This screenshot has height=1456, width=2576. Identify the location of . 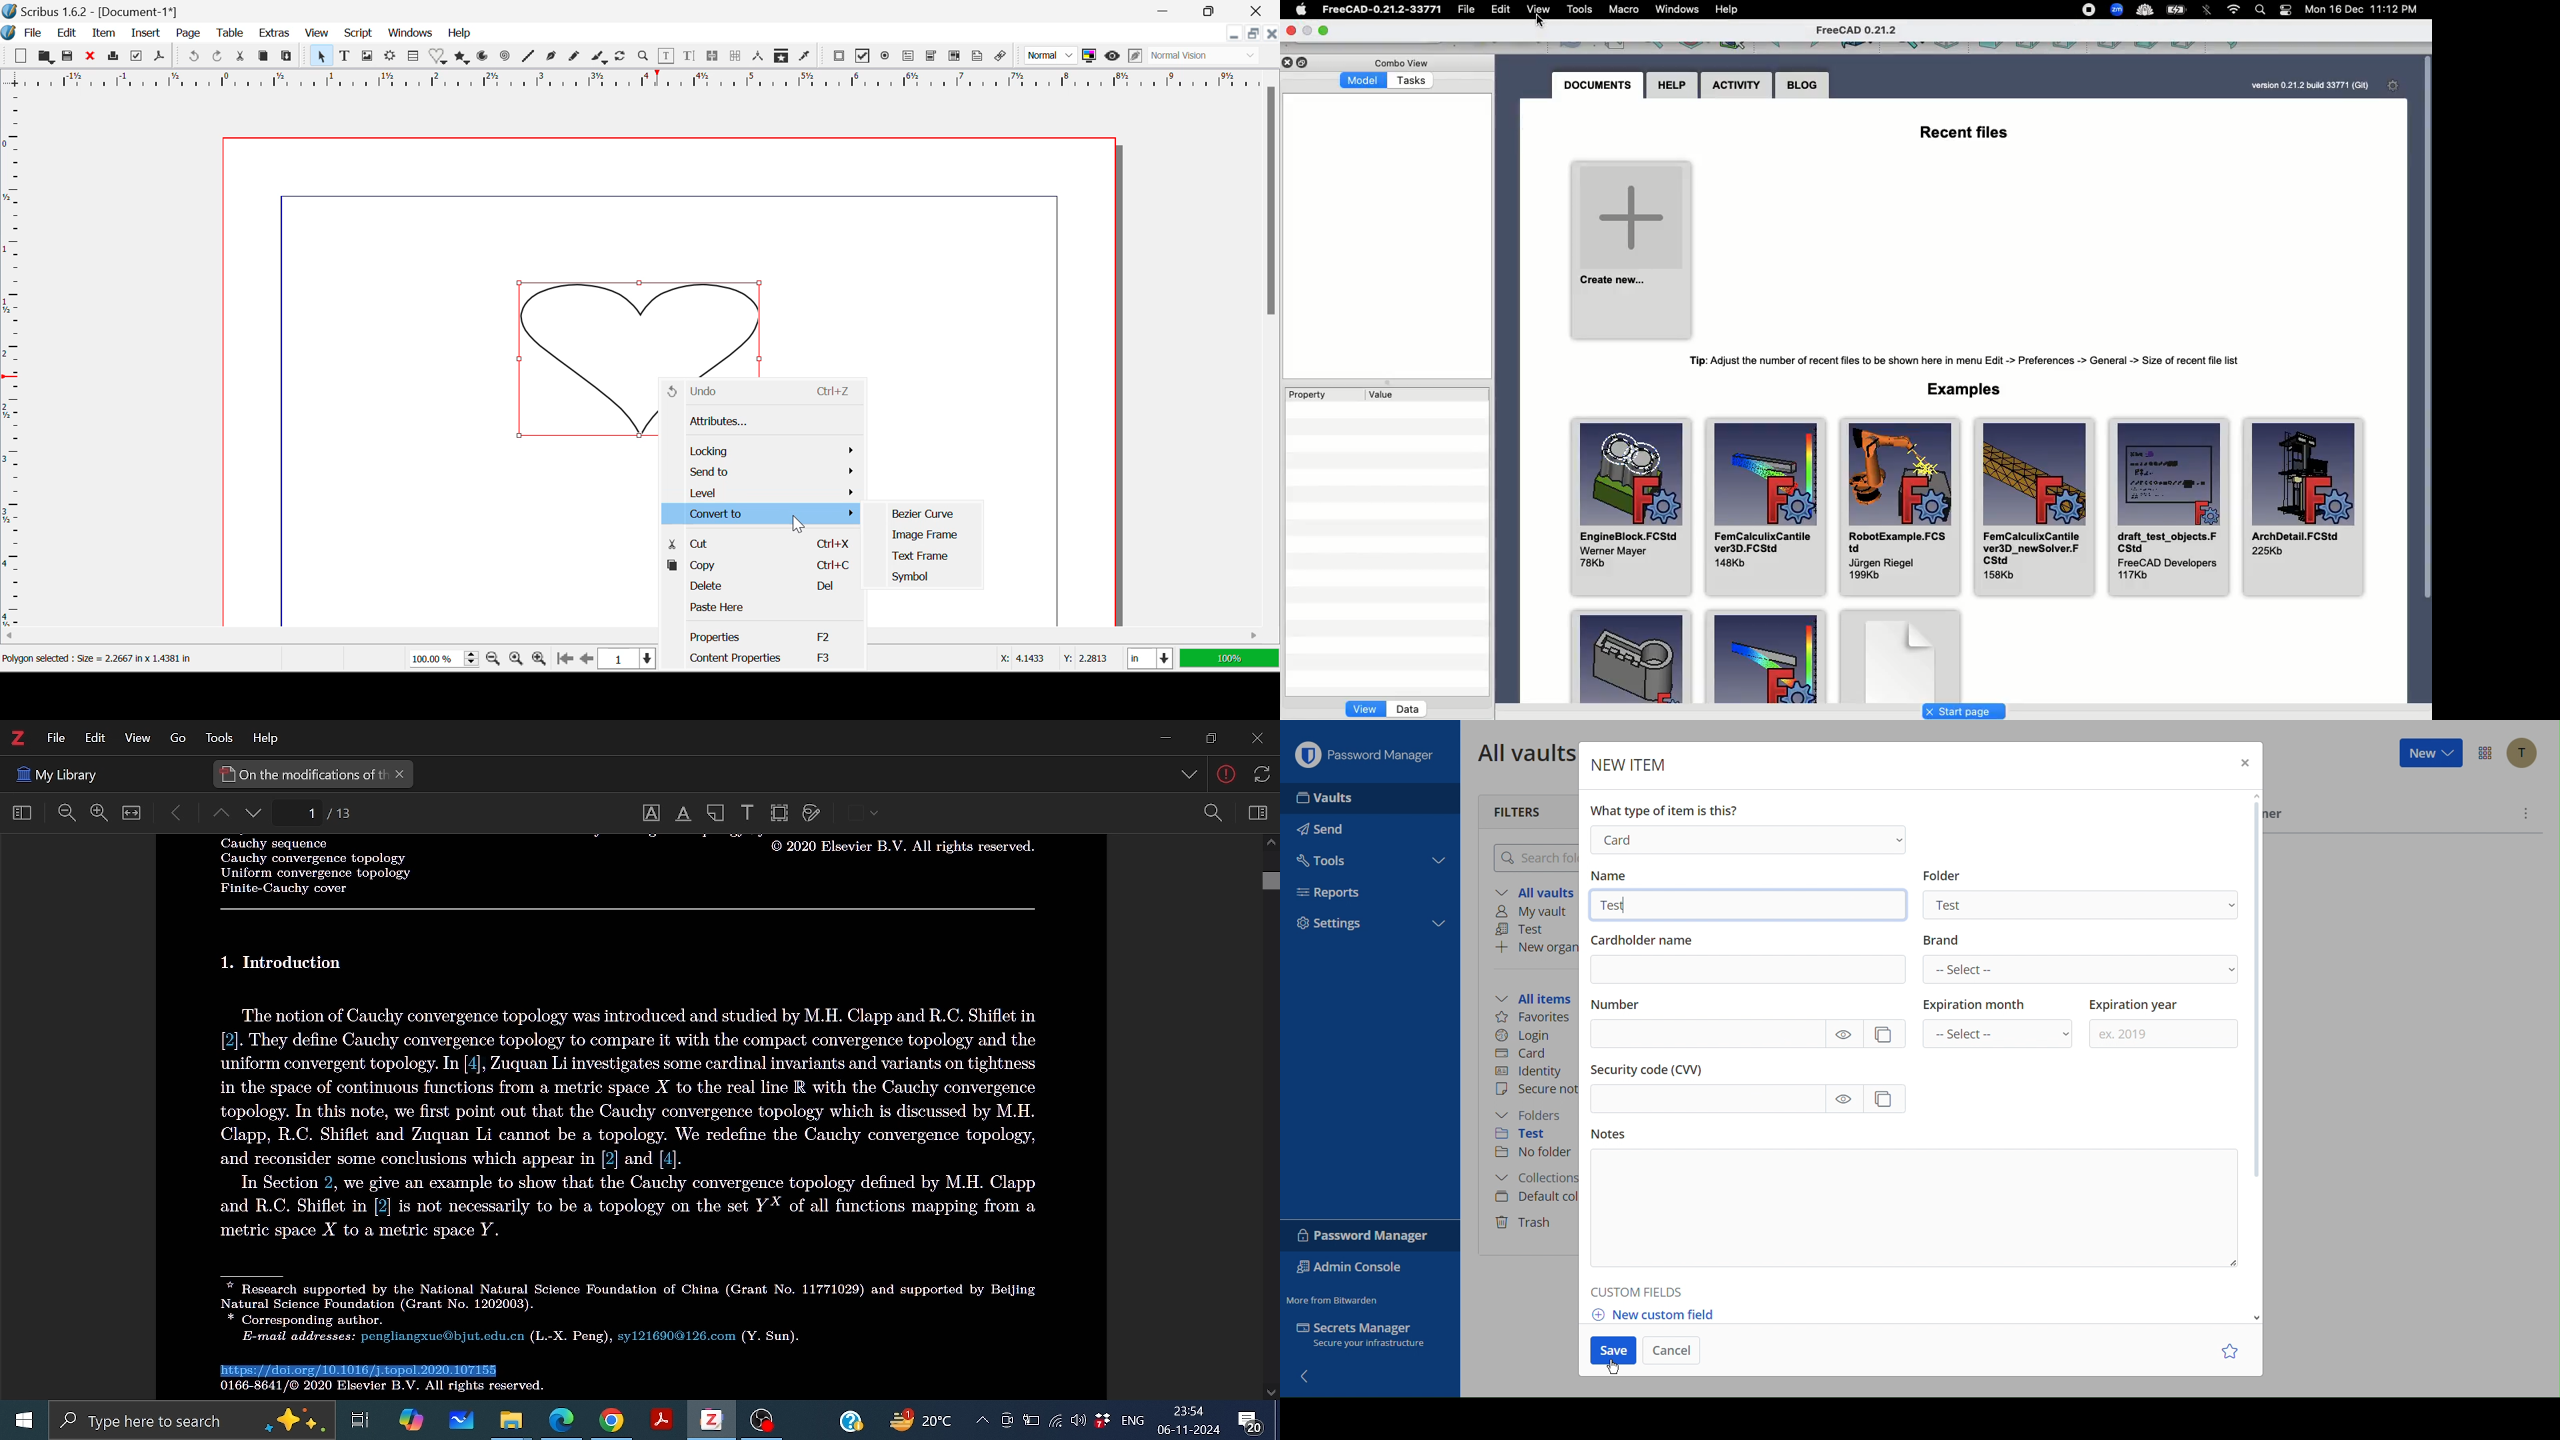
(898, 851).